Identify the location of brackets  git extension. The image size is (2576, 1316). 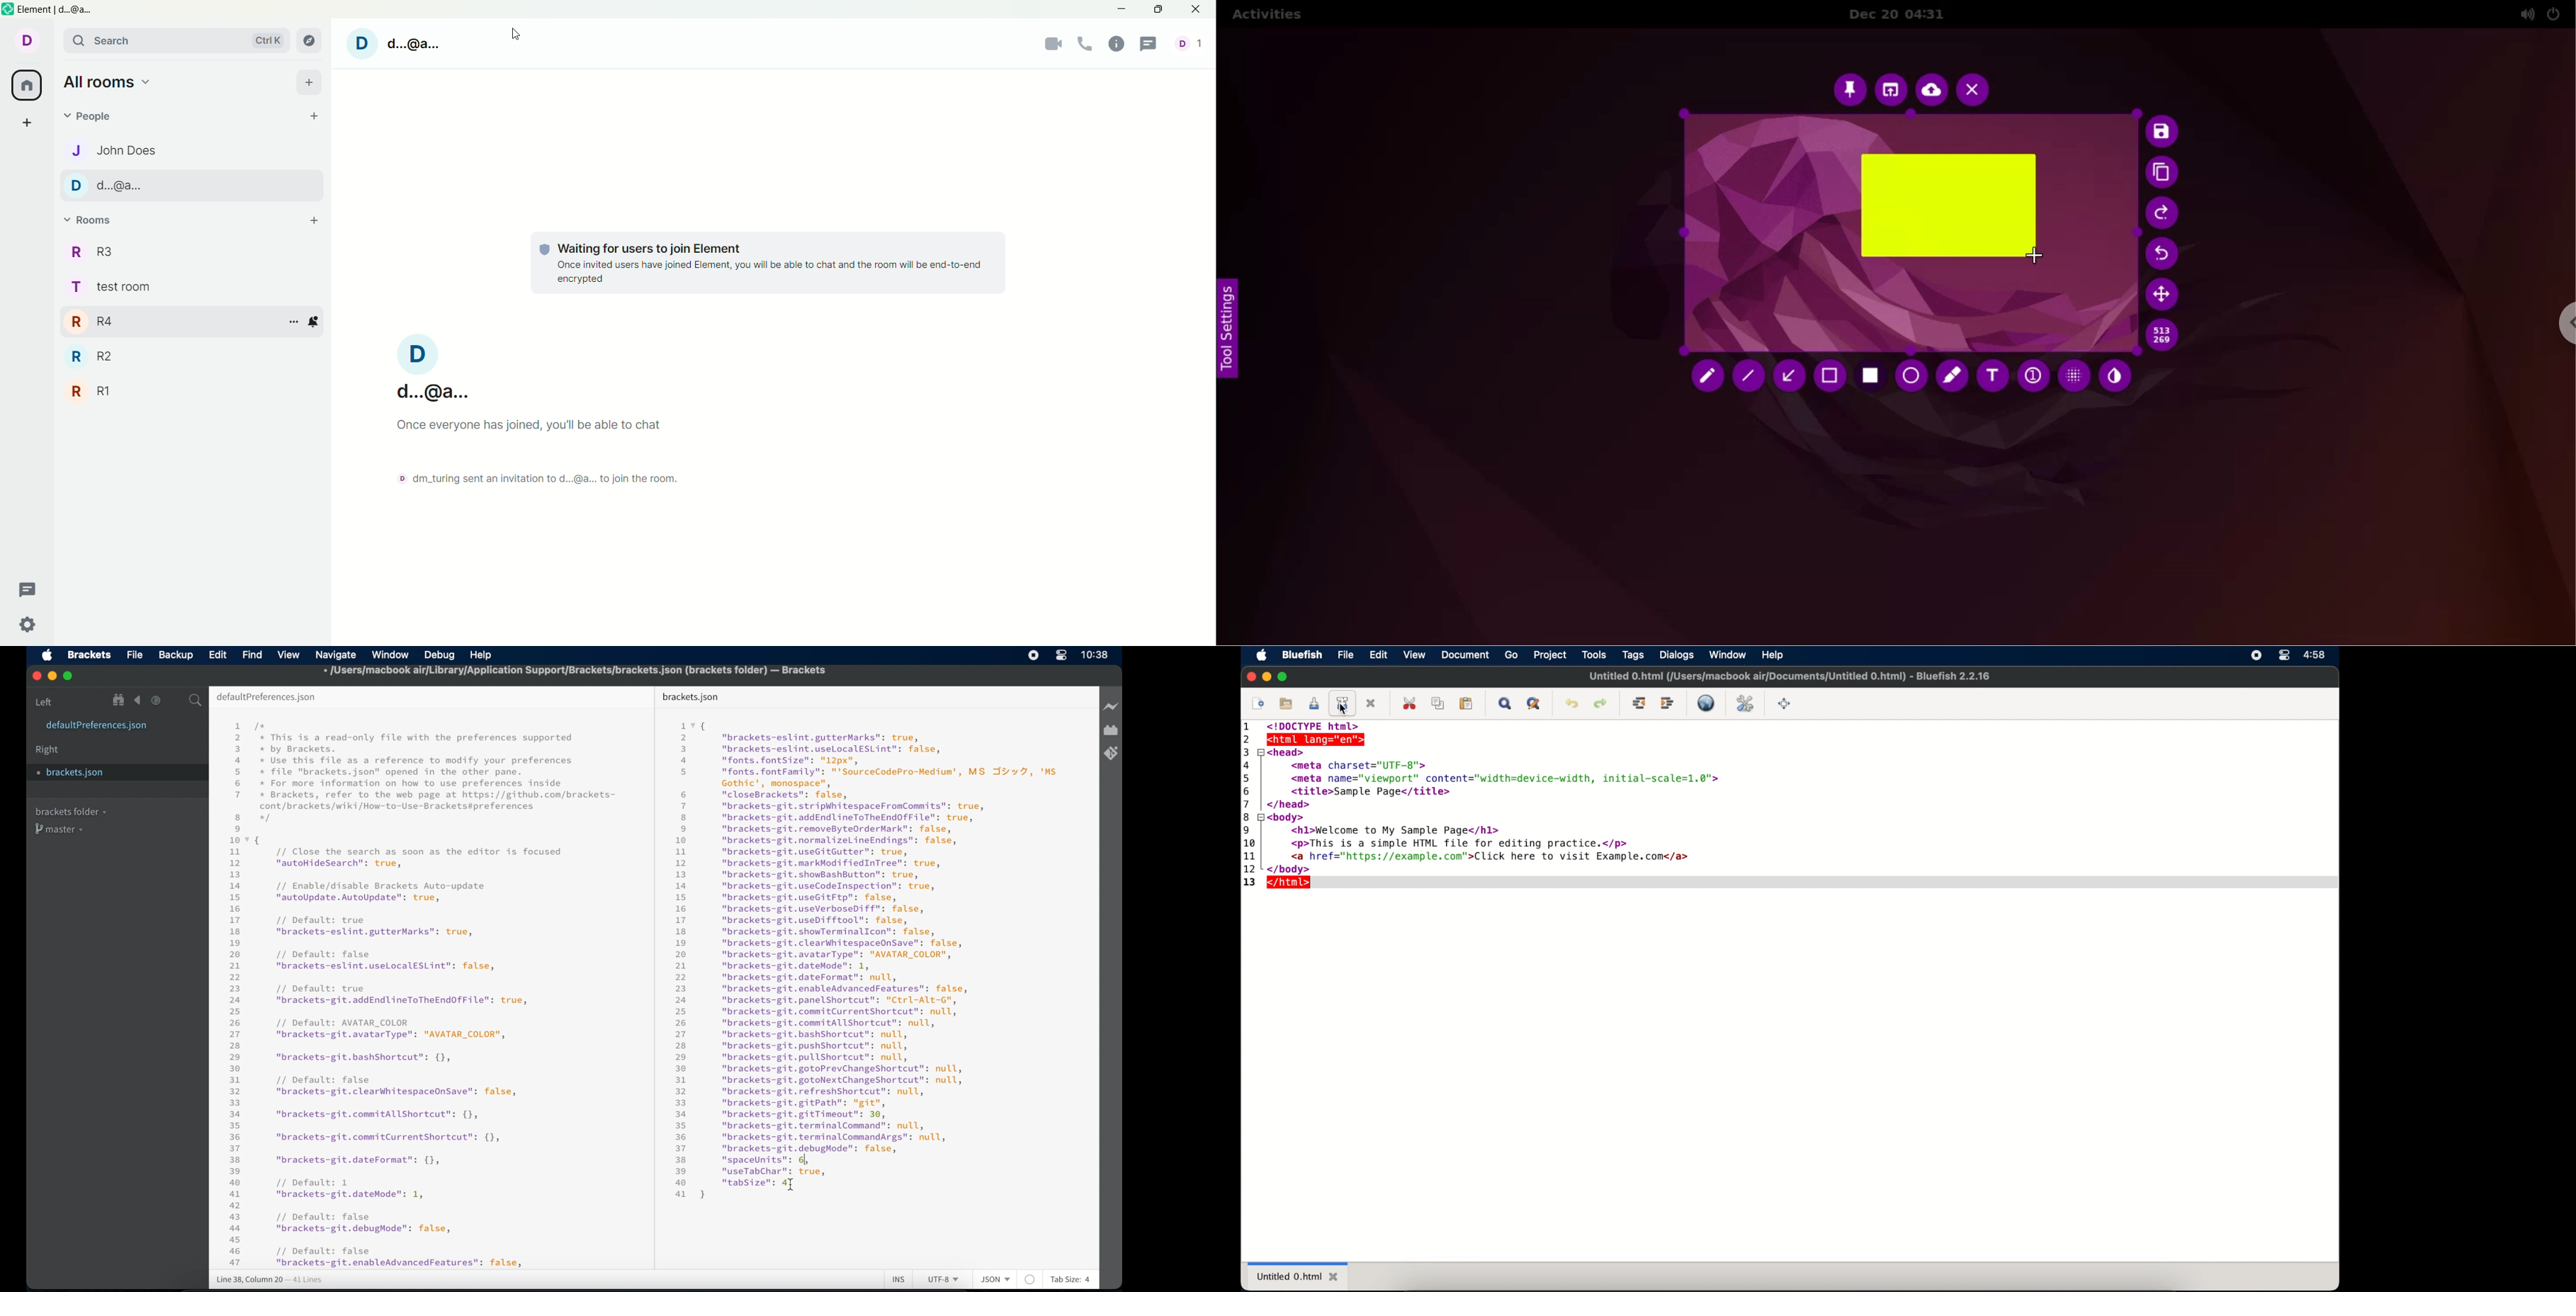
(1111, 754).